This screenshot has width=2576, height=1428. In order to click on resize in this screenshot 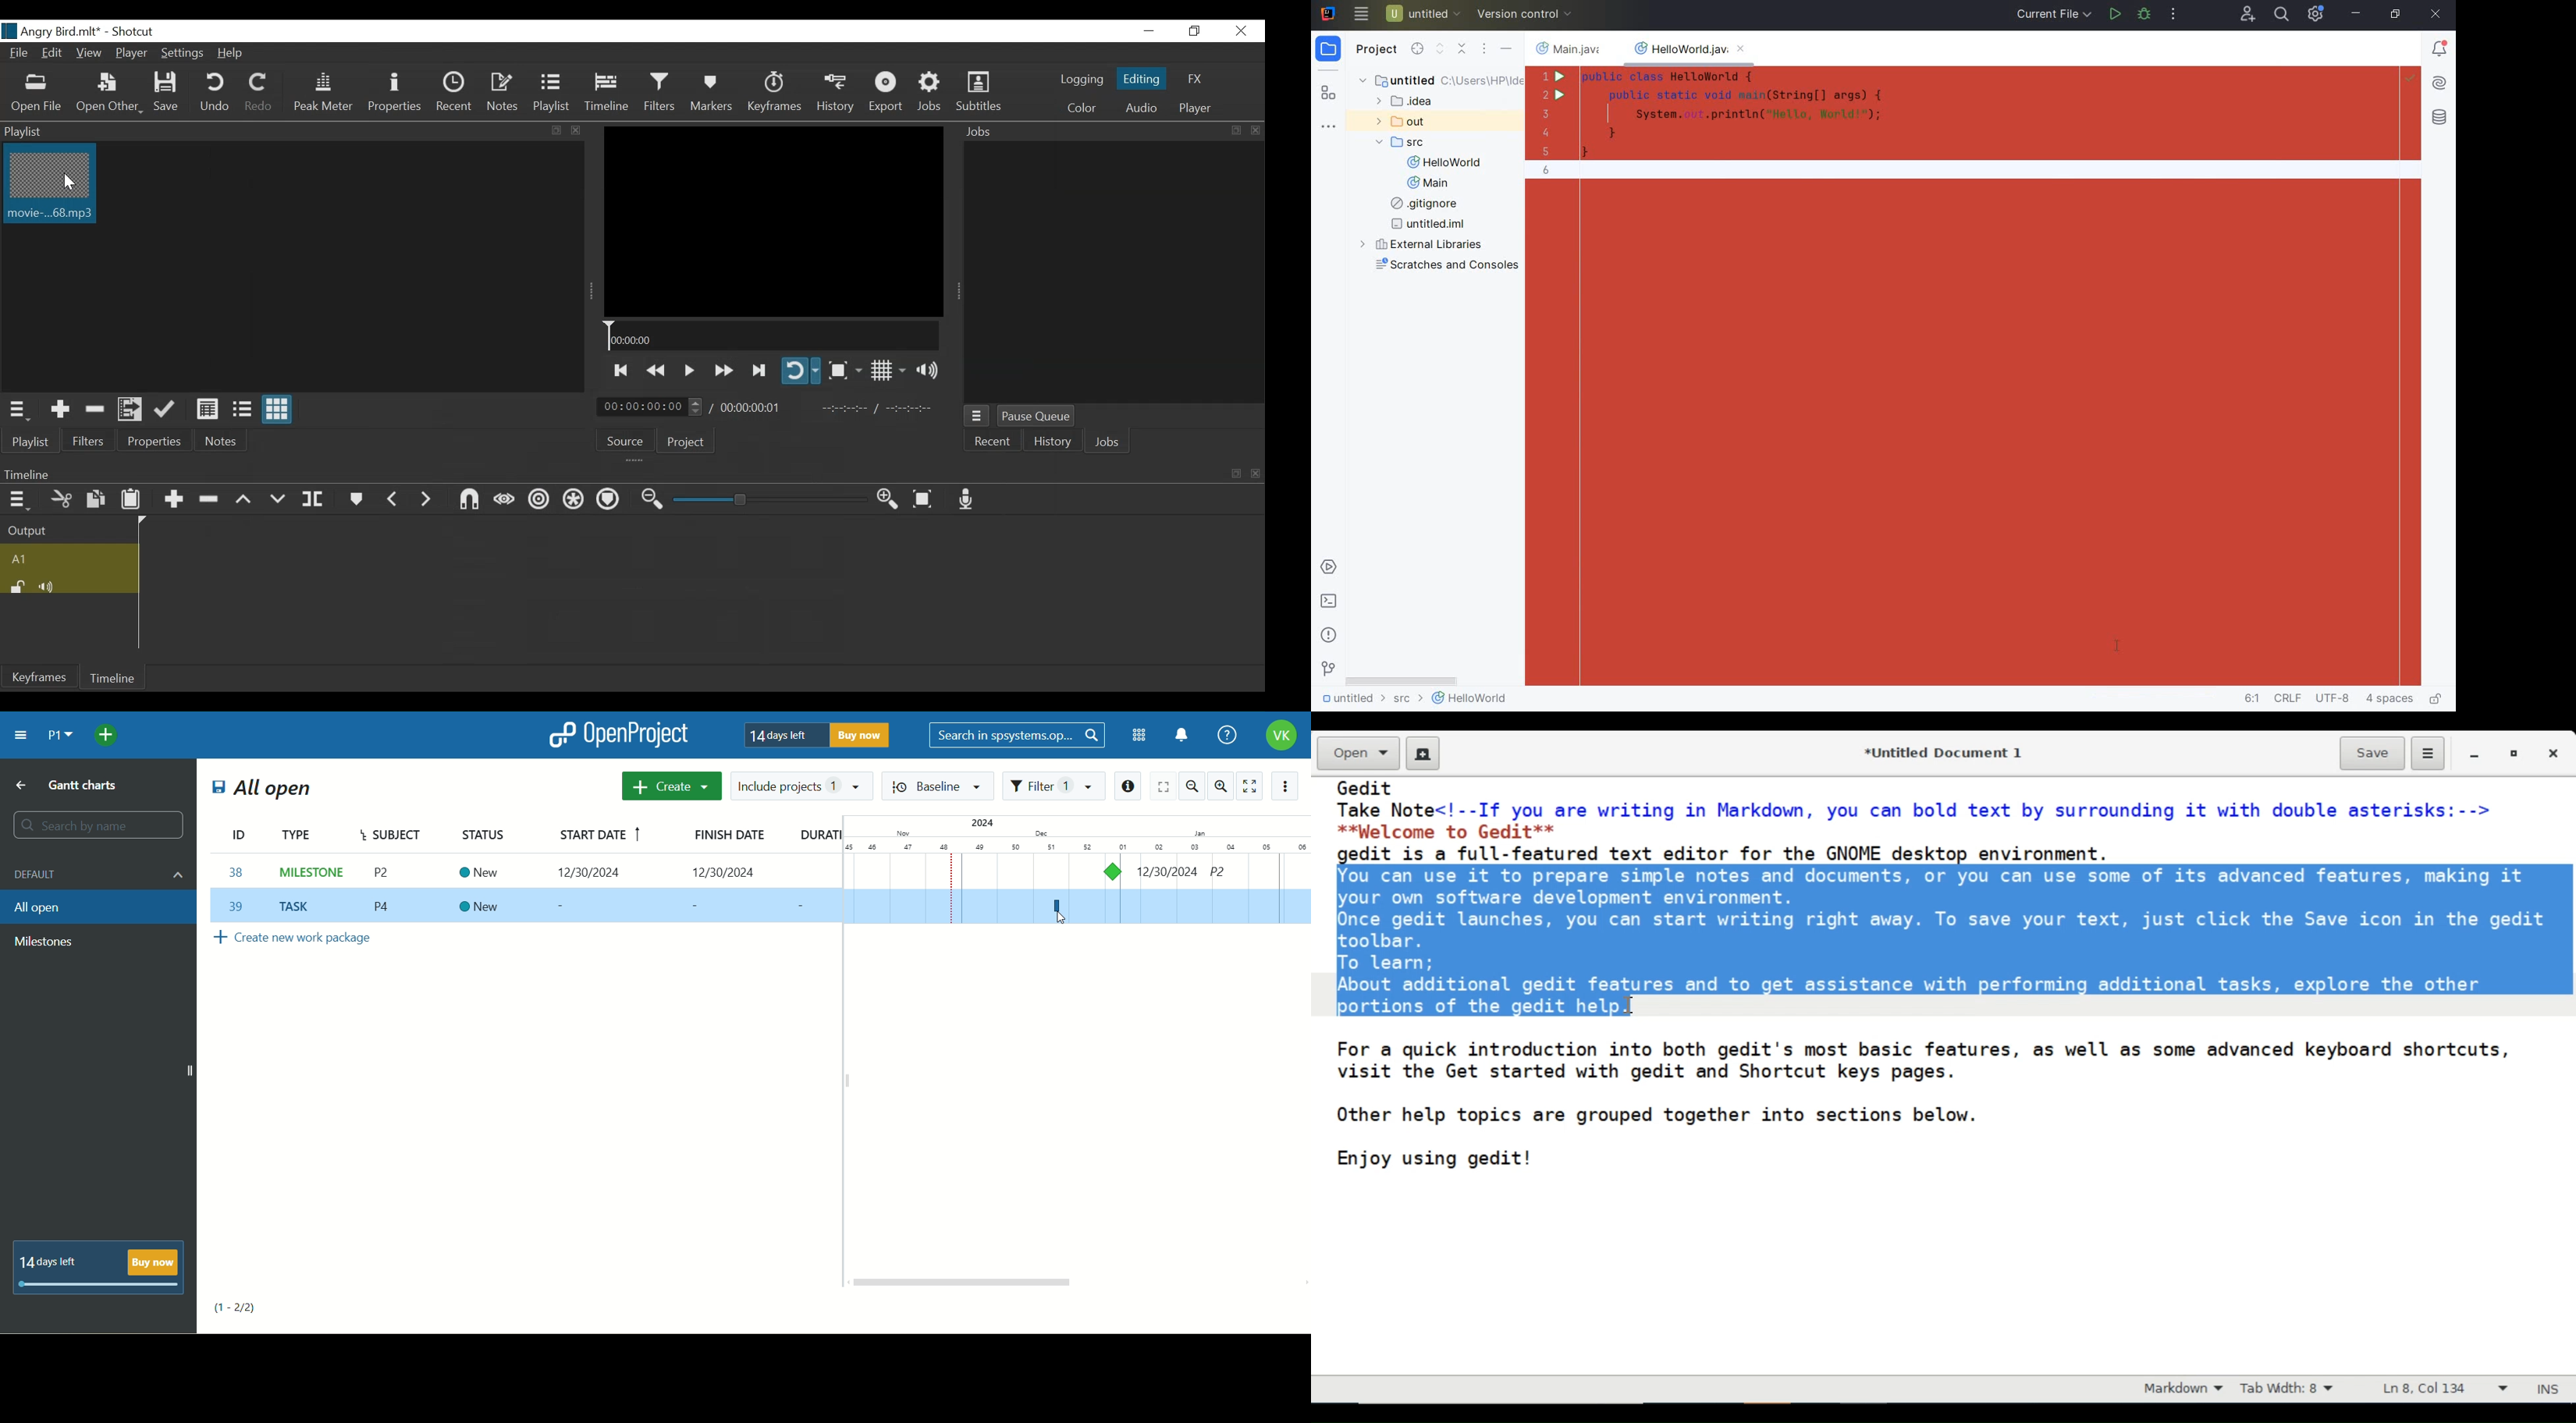, I will do `click(1235, 130)`.